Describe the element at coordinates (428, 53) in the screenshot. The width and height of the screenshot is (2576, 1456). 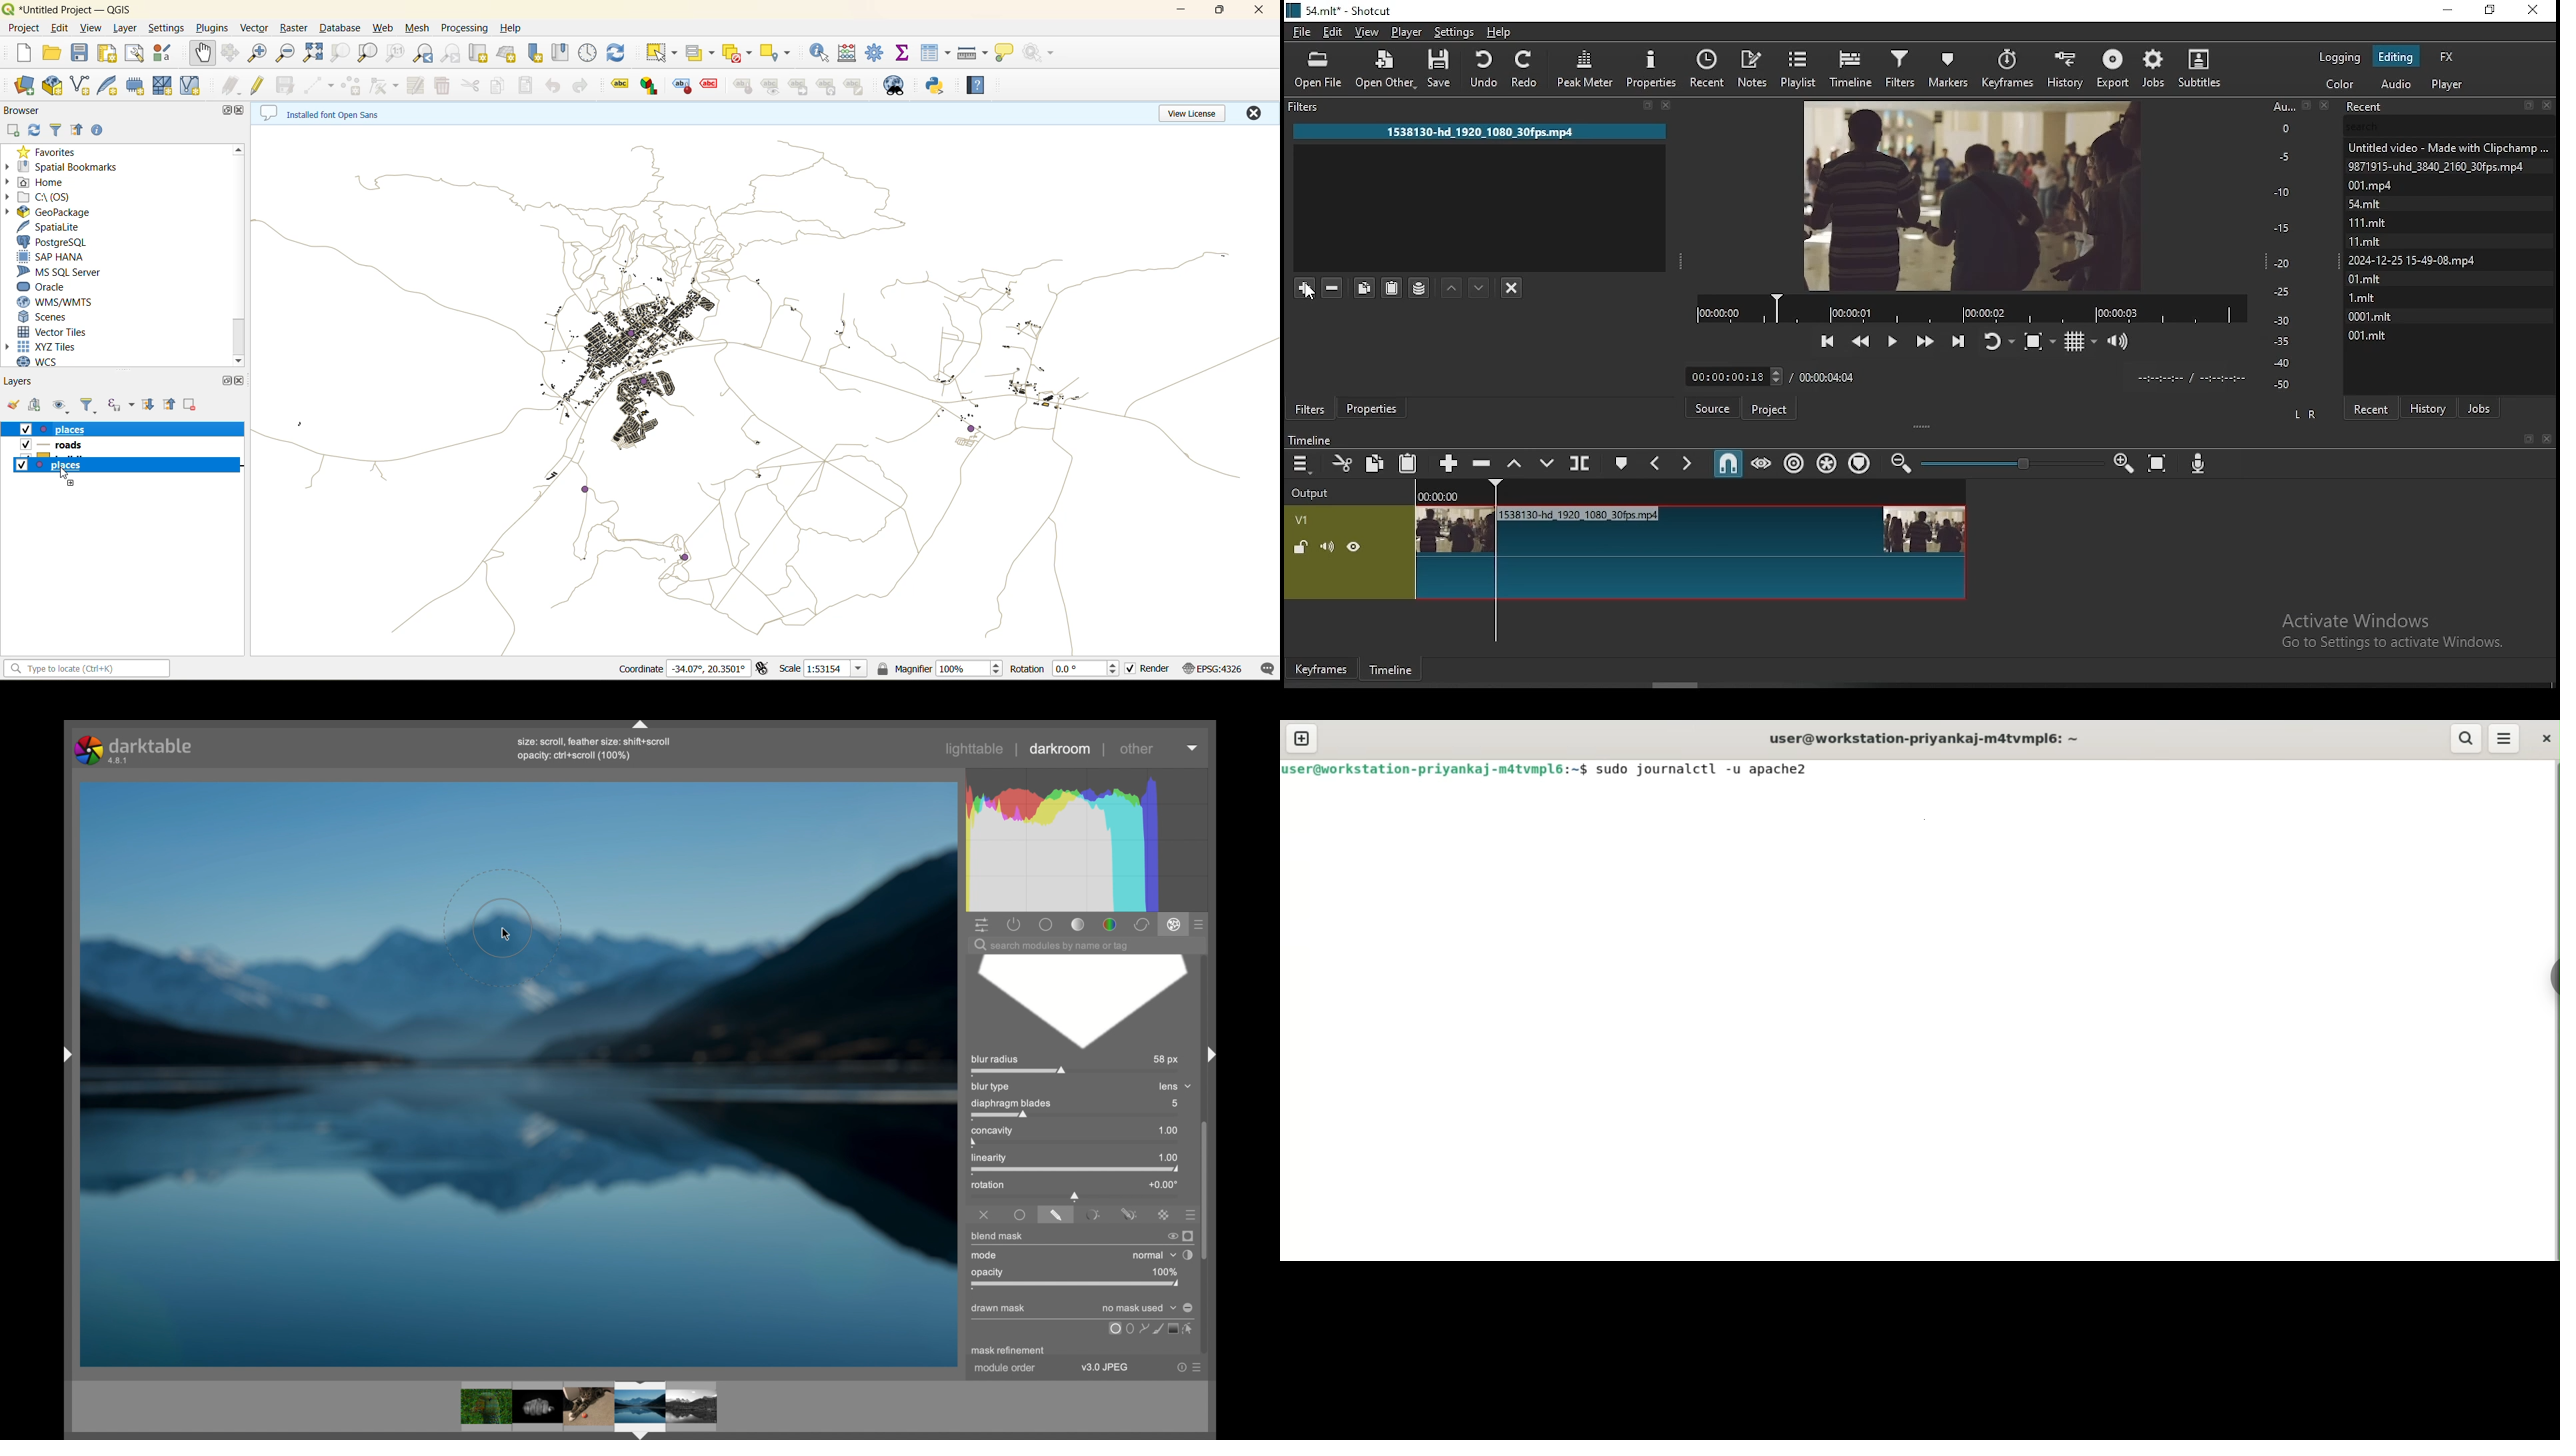
I see `zoom last` at that location.